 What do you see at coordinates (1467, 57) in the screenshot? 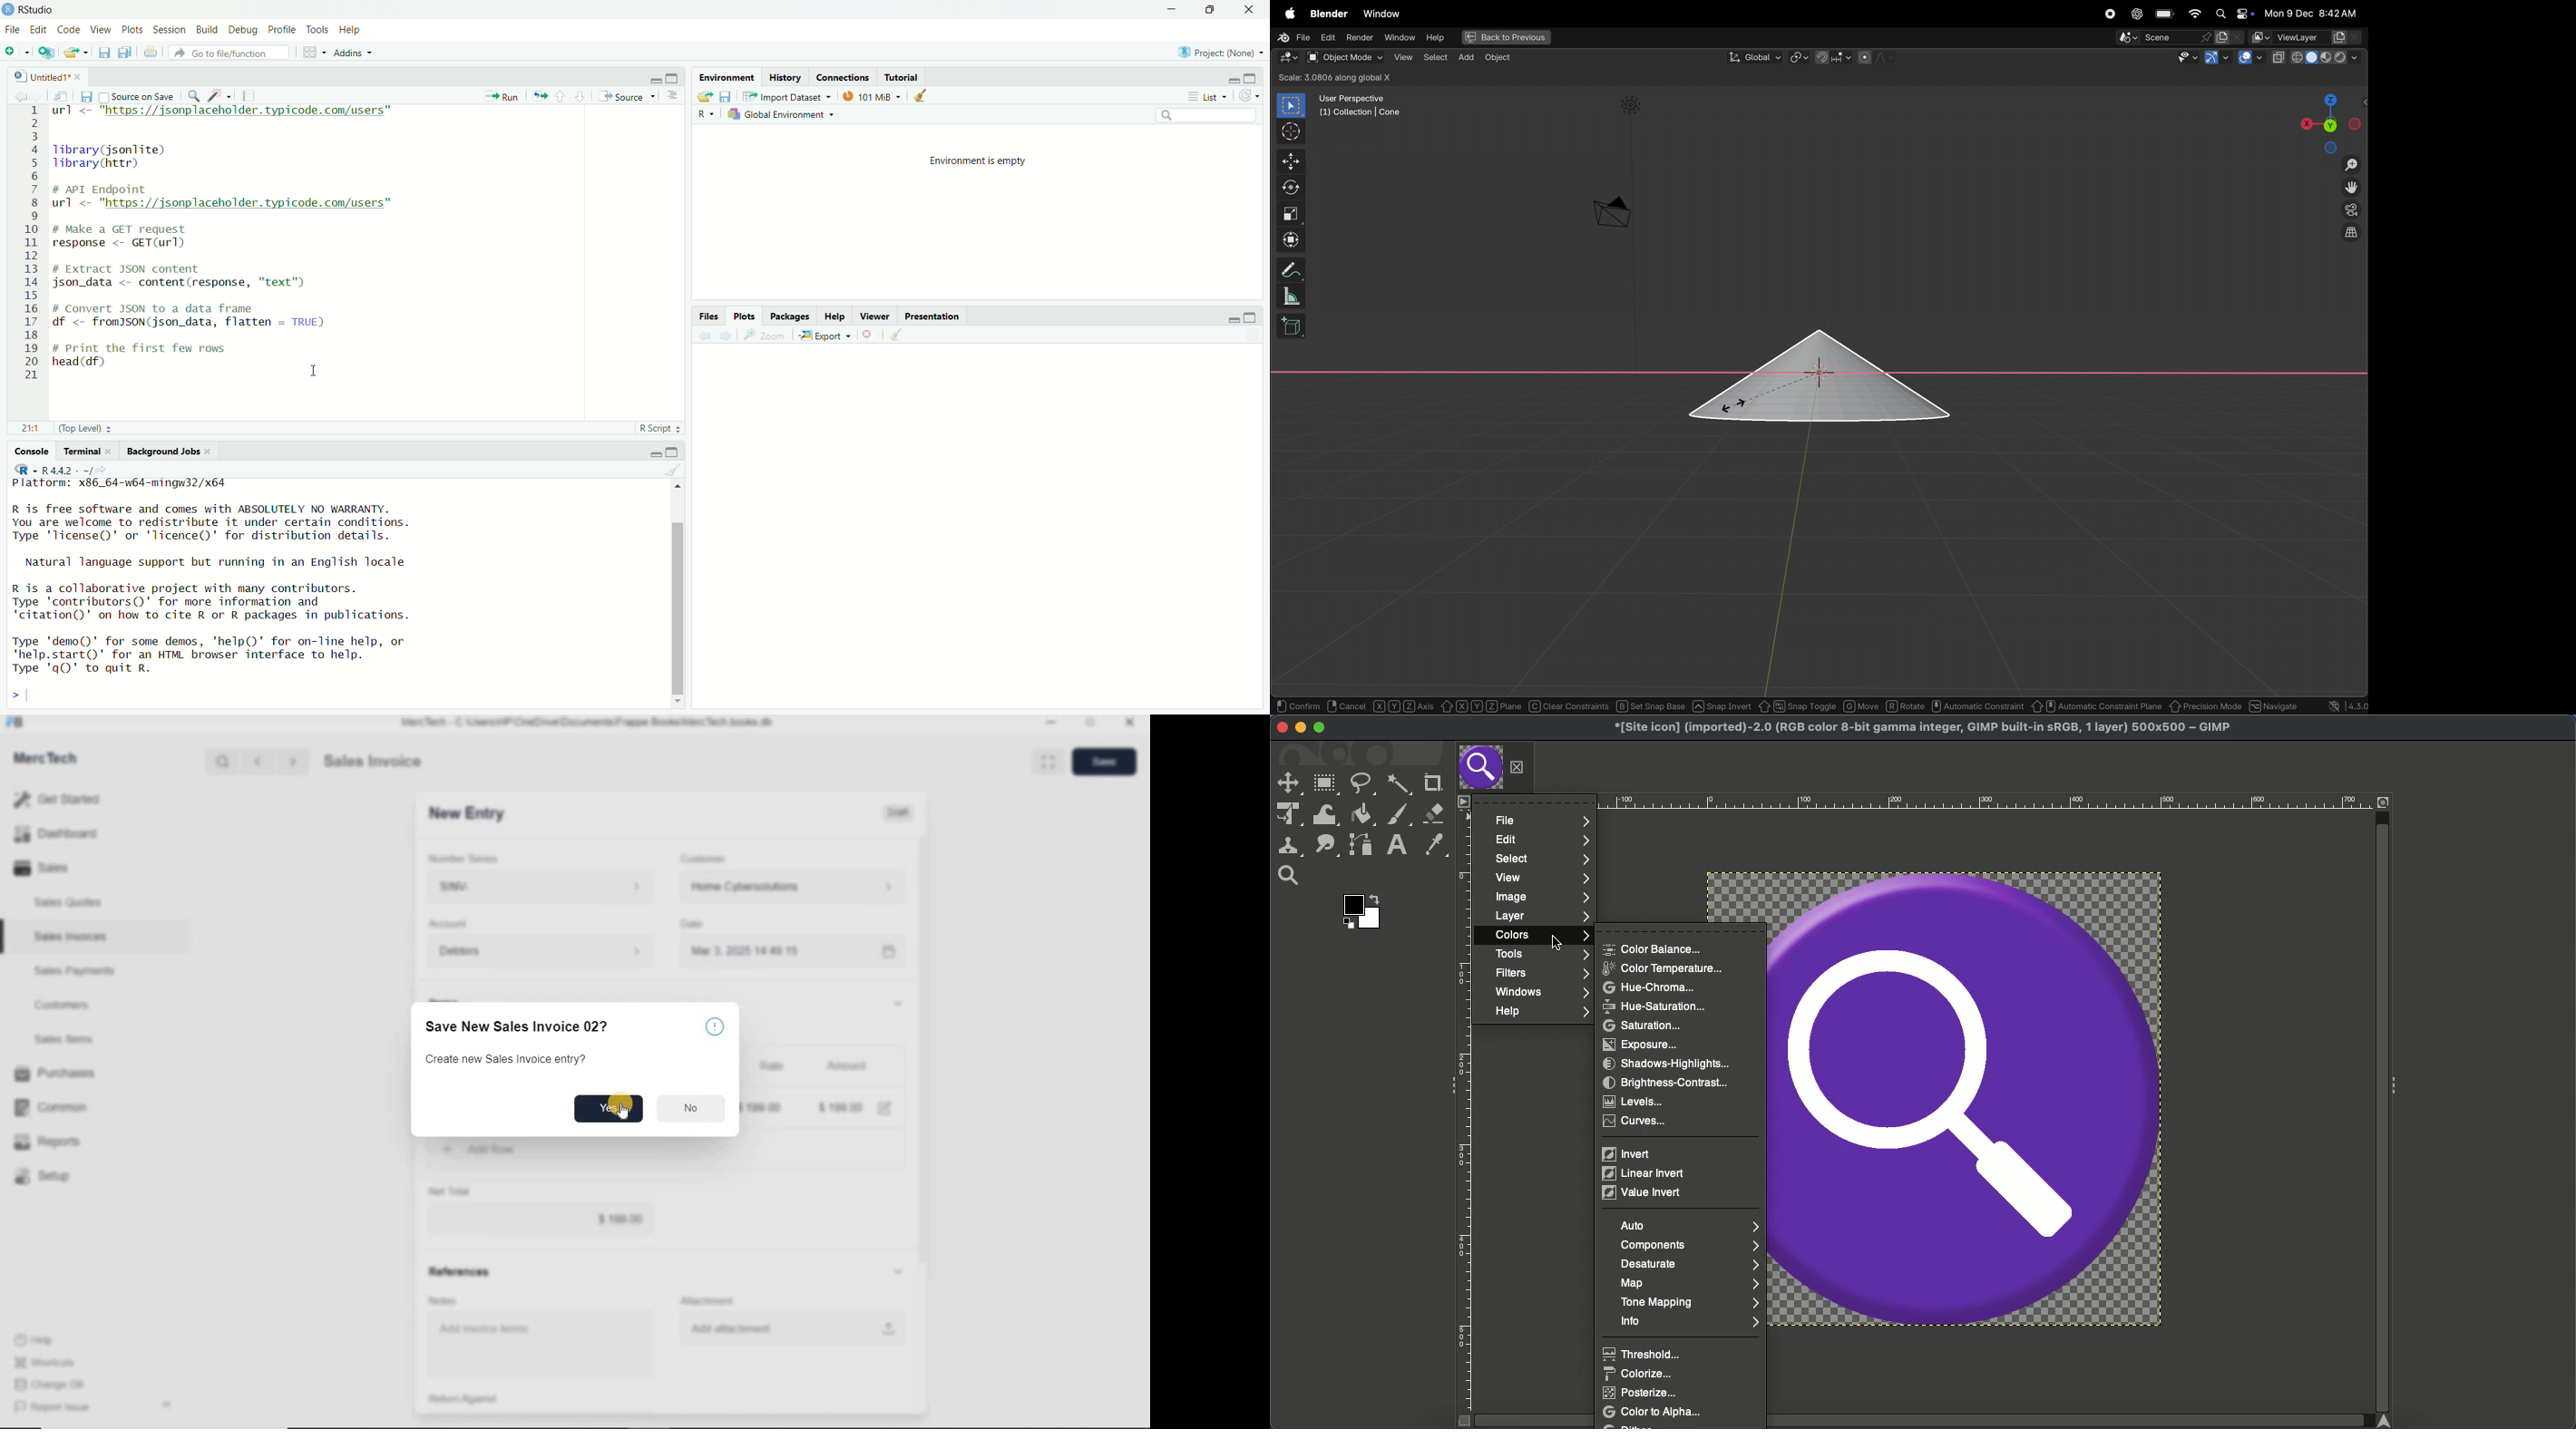
I see `add` at bounding box center [1467, 57].